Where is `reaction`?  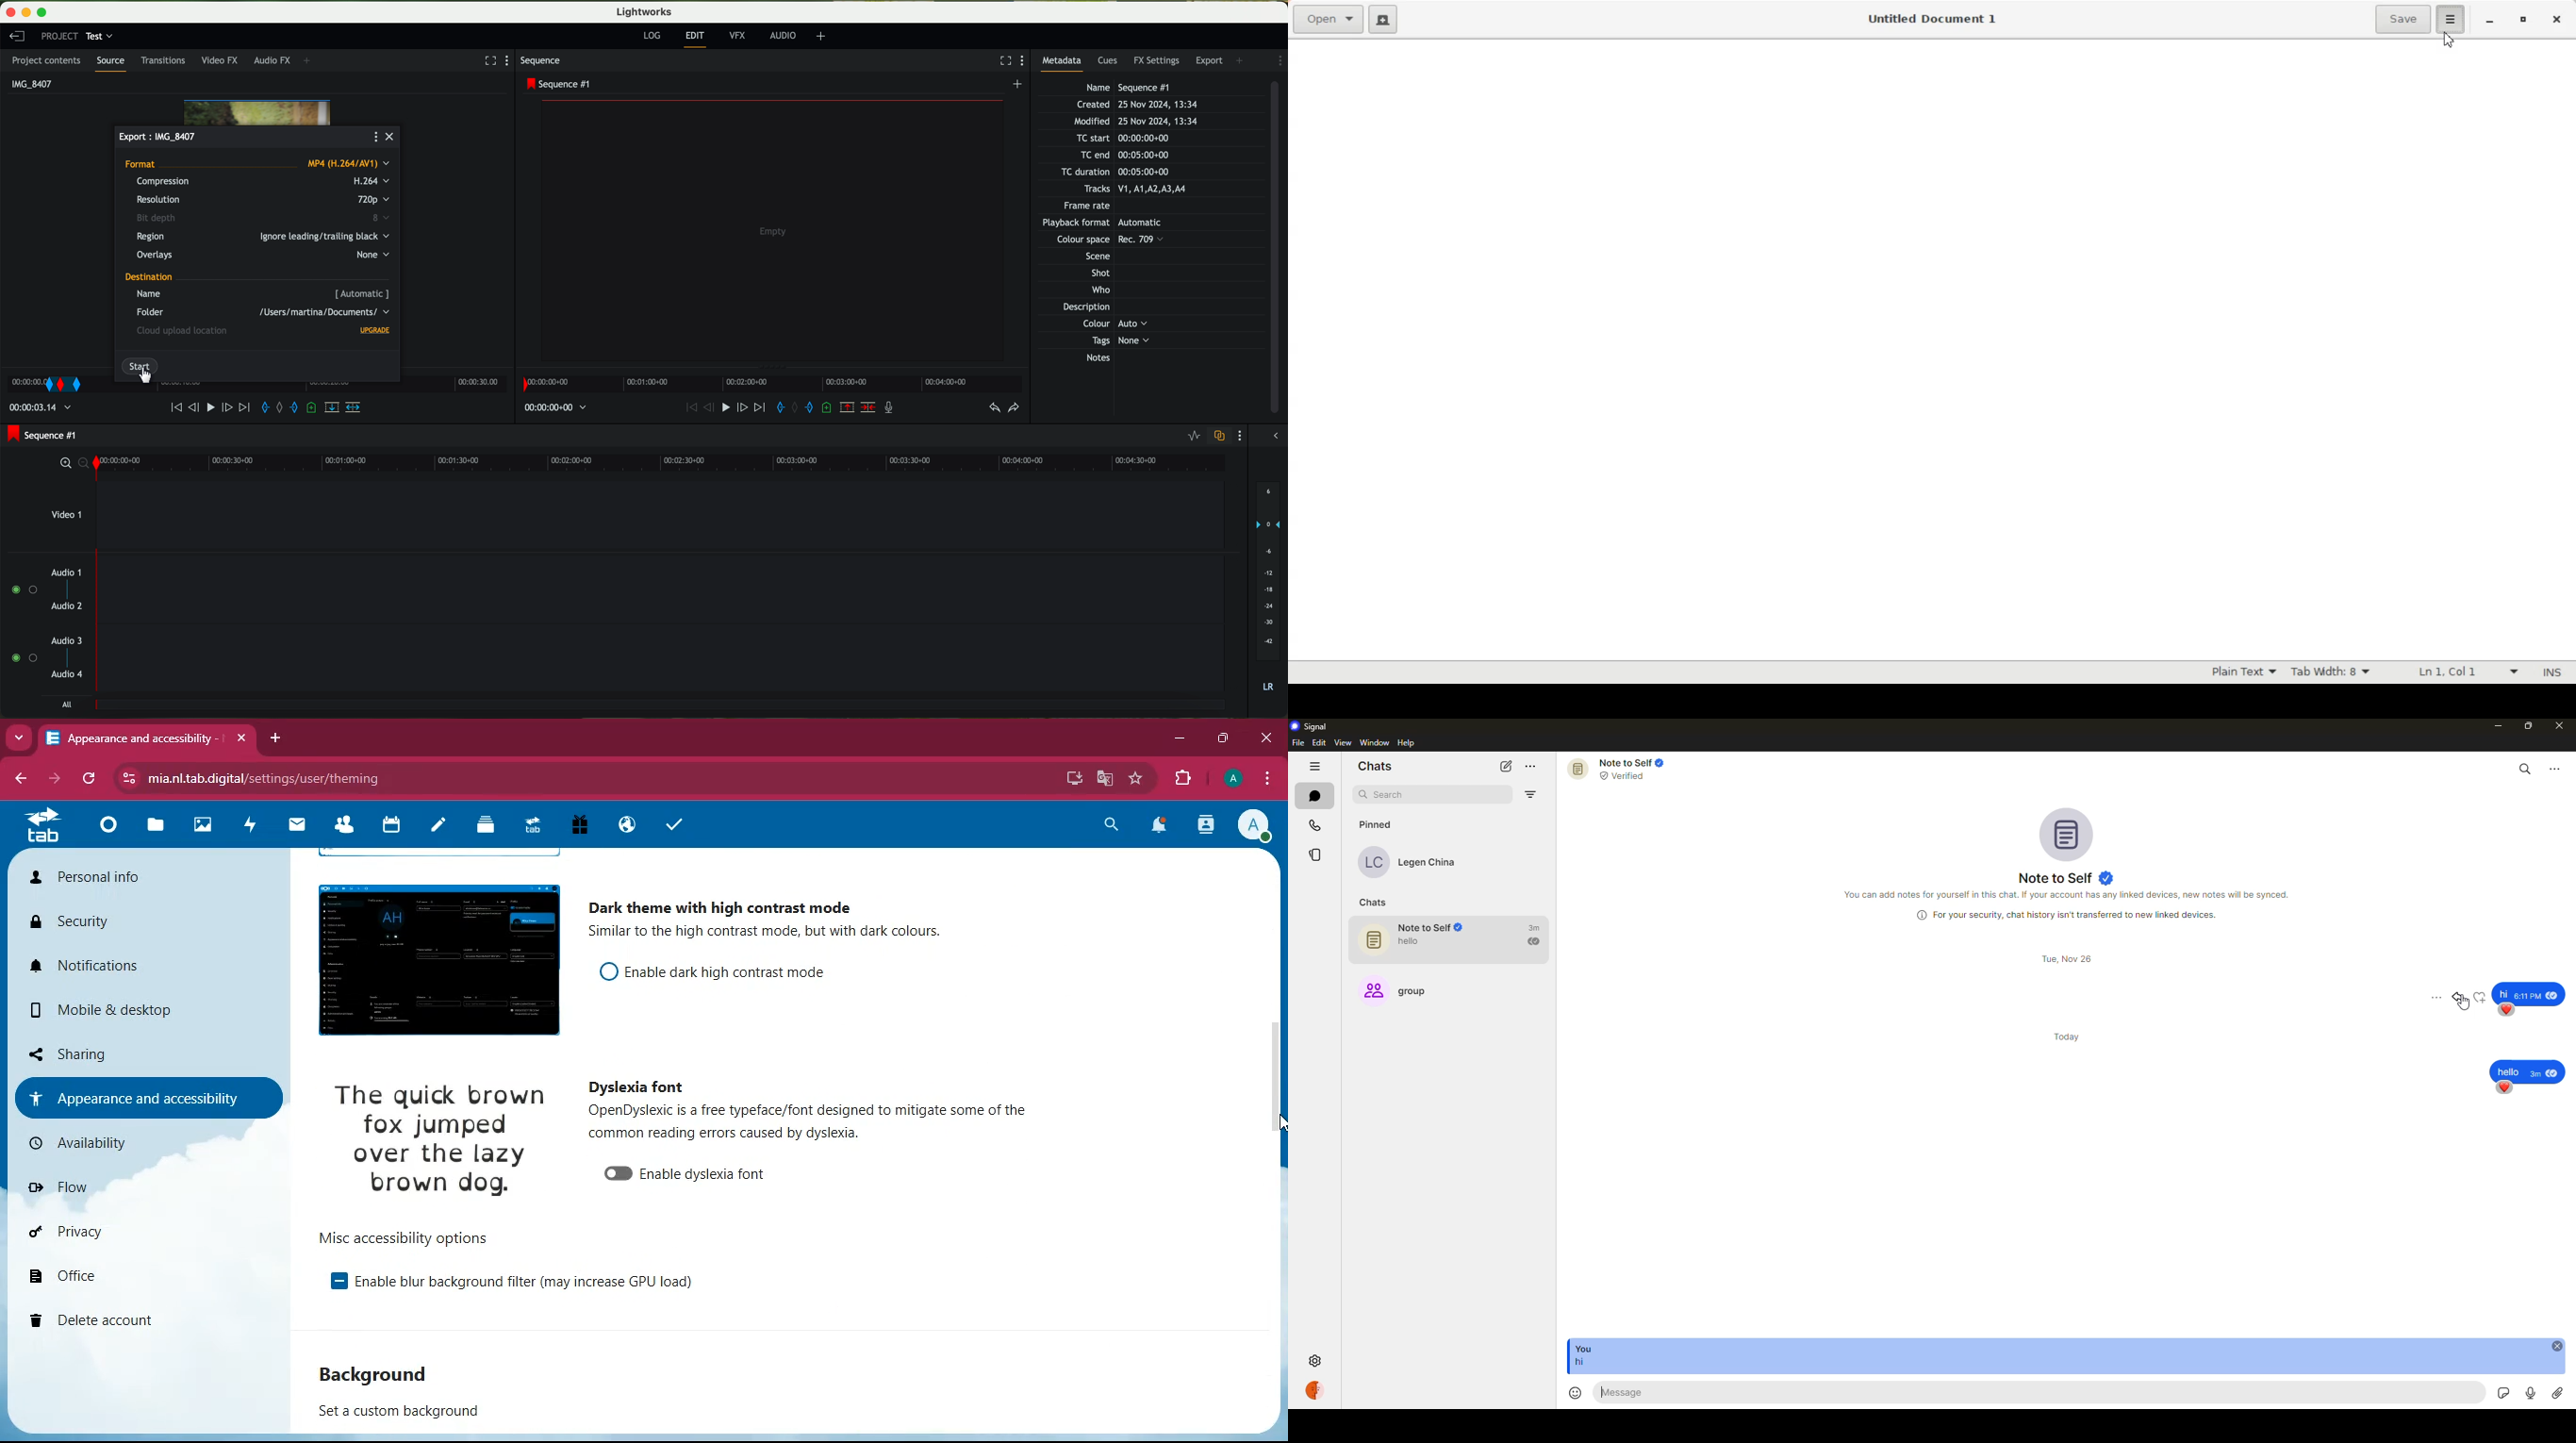
reaction is located at coordinates (2503, 1088).